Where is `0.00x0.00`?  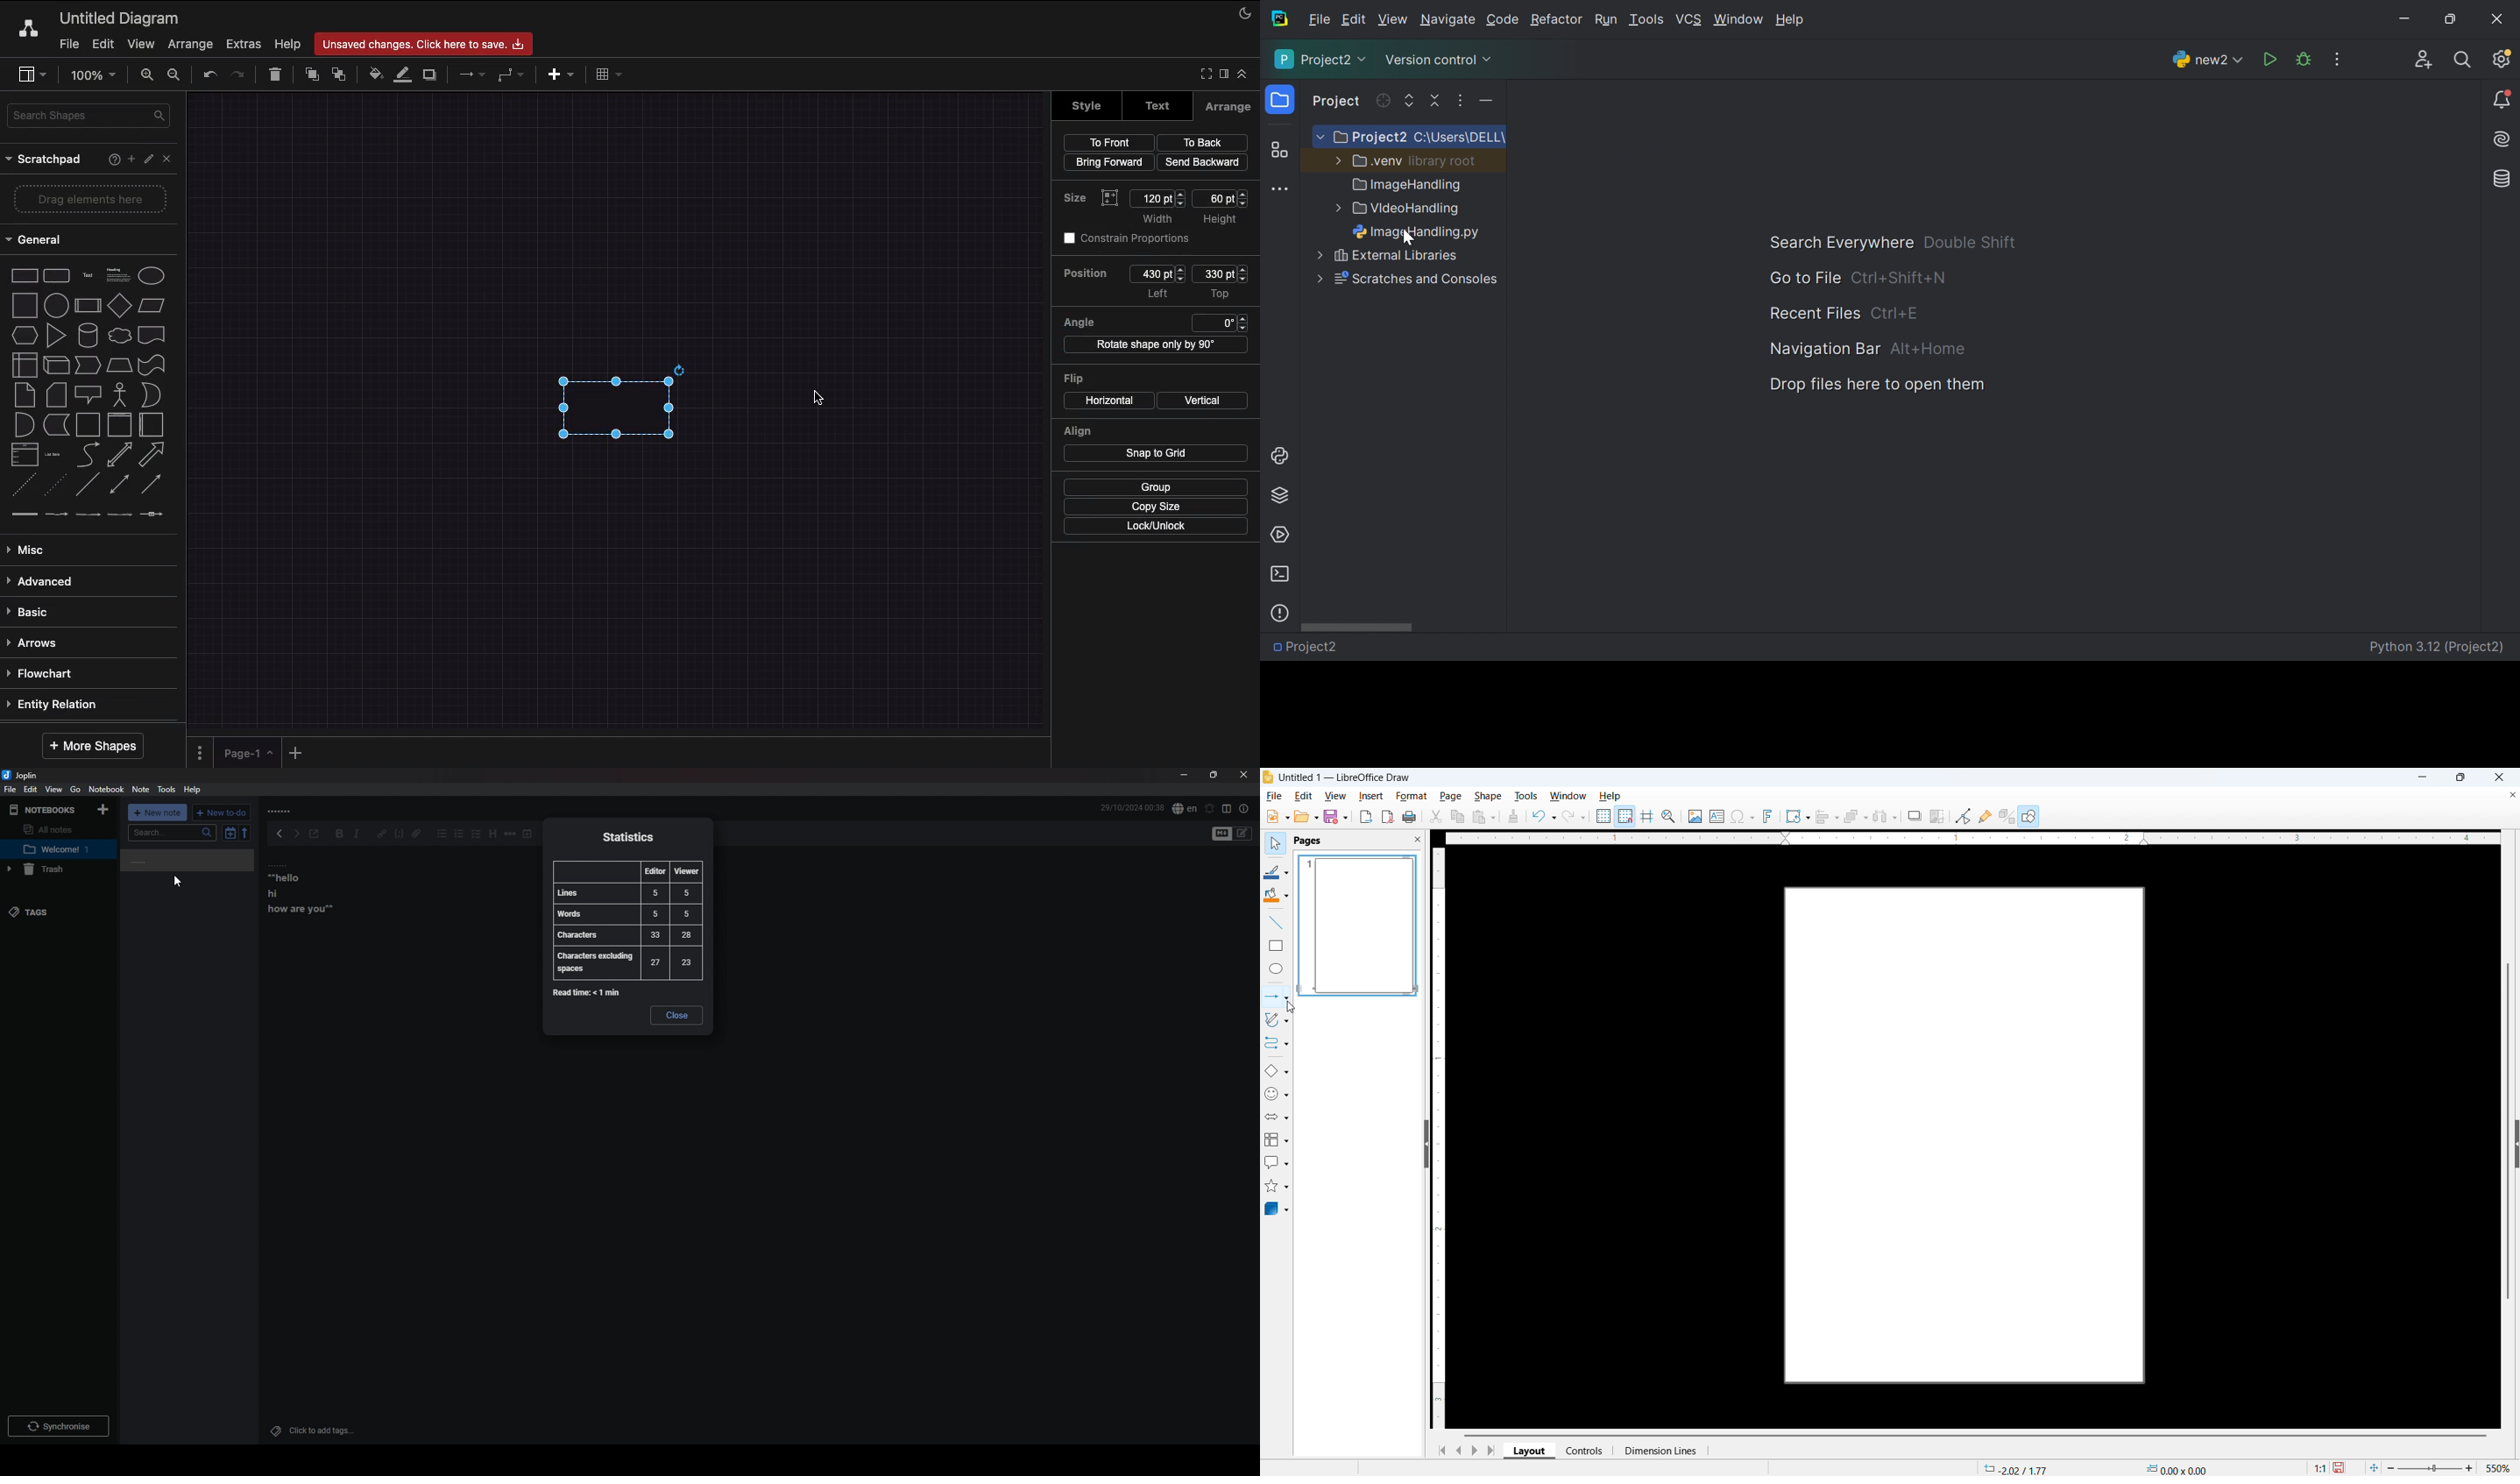
0.00x0.00 is located at coordinates (2177, 1469).